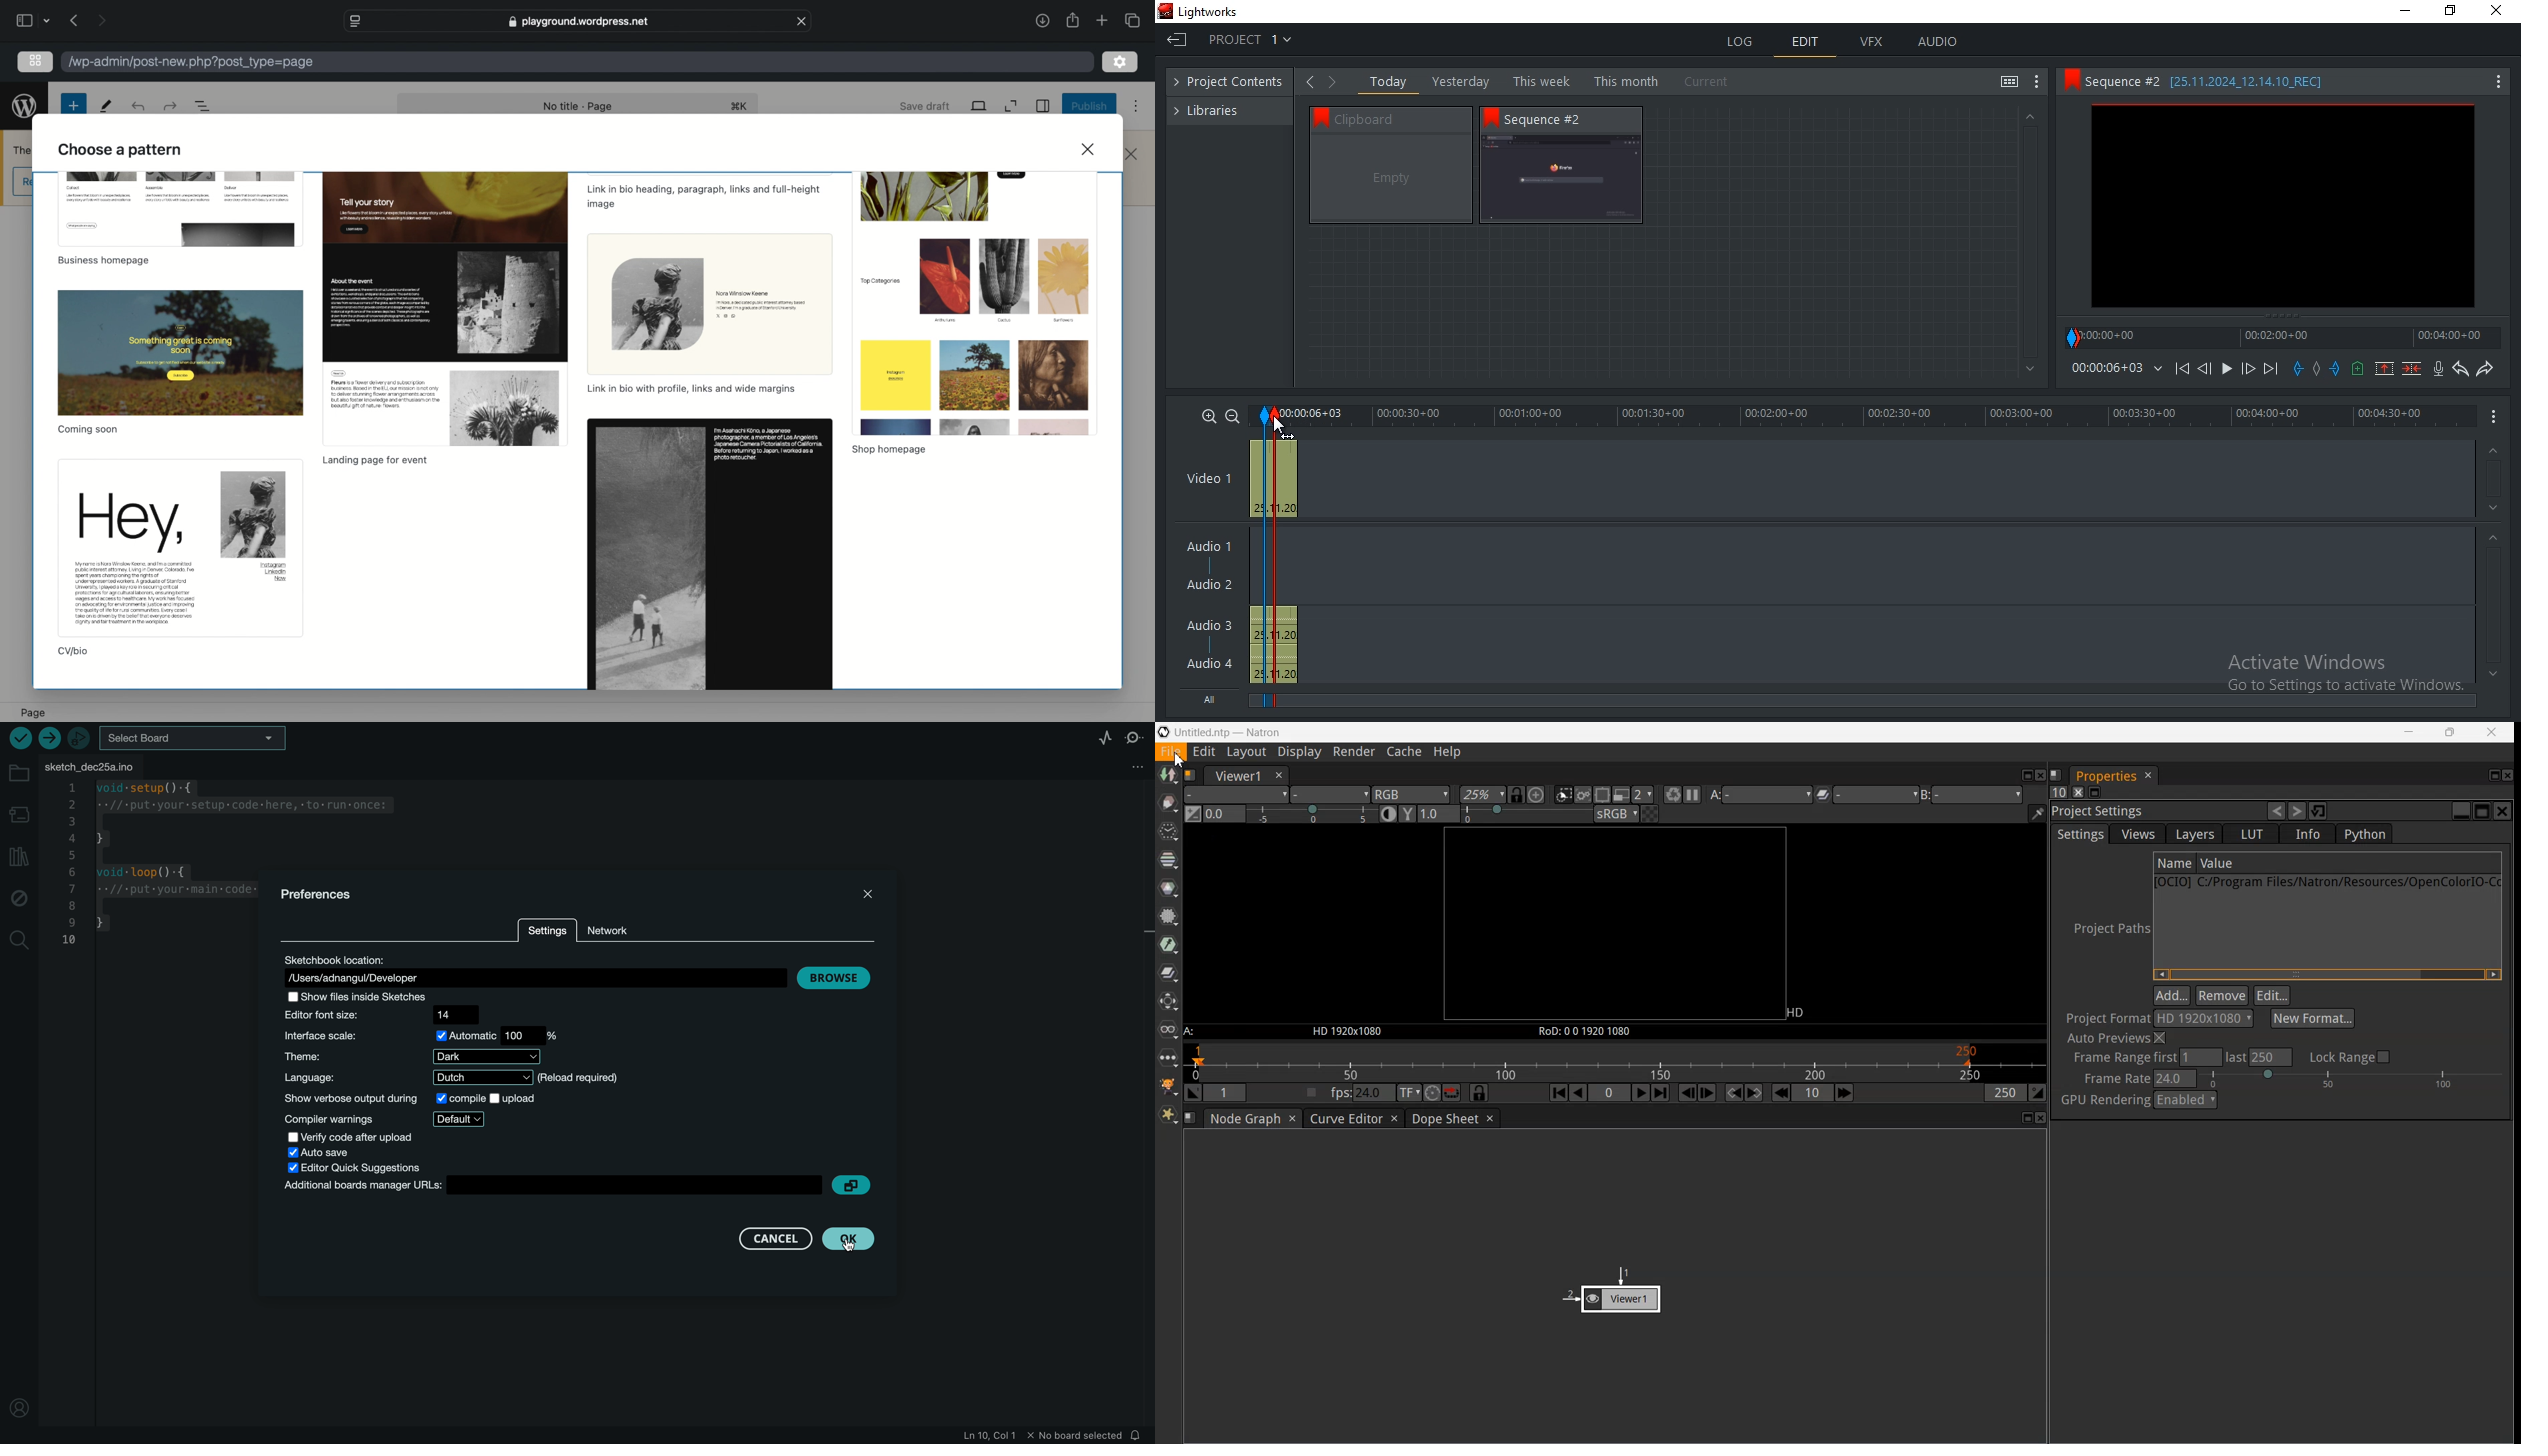 The height and width of the screenshot is (1456, 2548). What do you see at coordinates (103, 261) in the screenshot?
I see `business homepage` at bounding box center [103, 261].